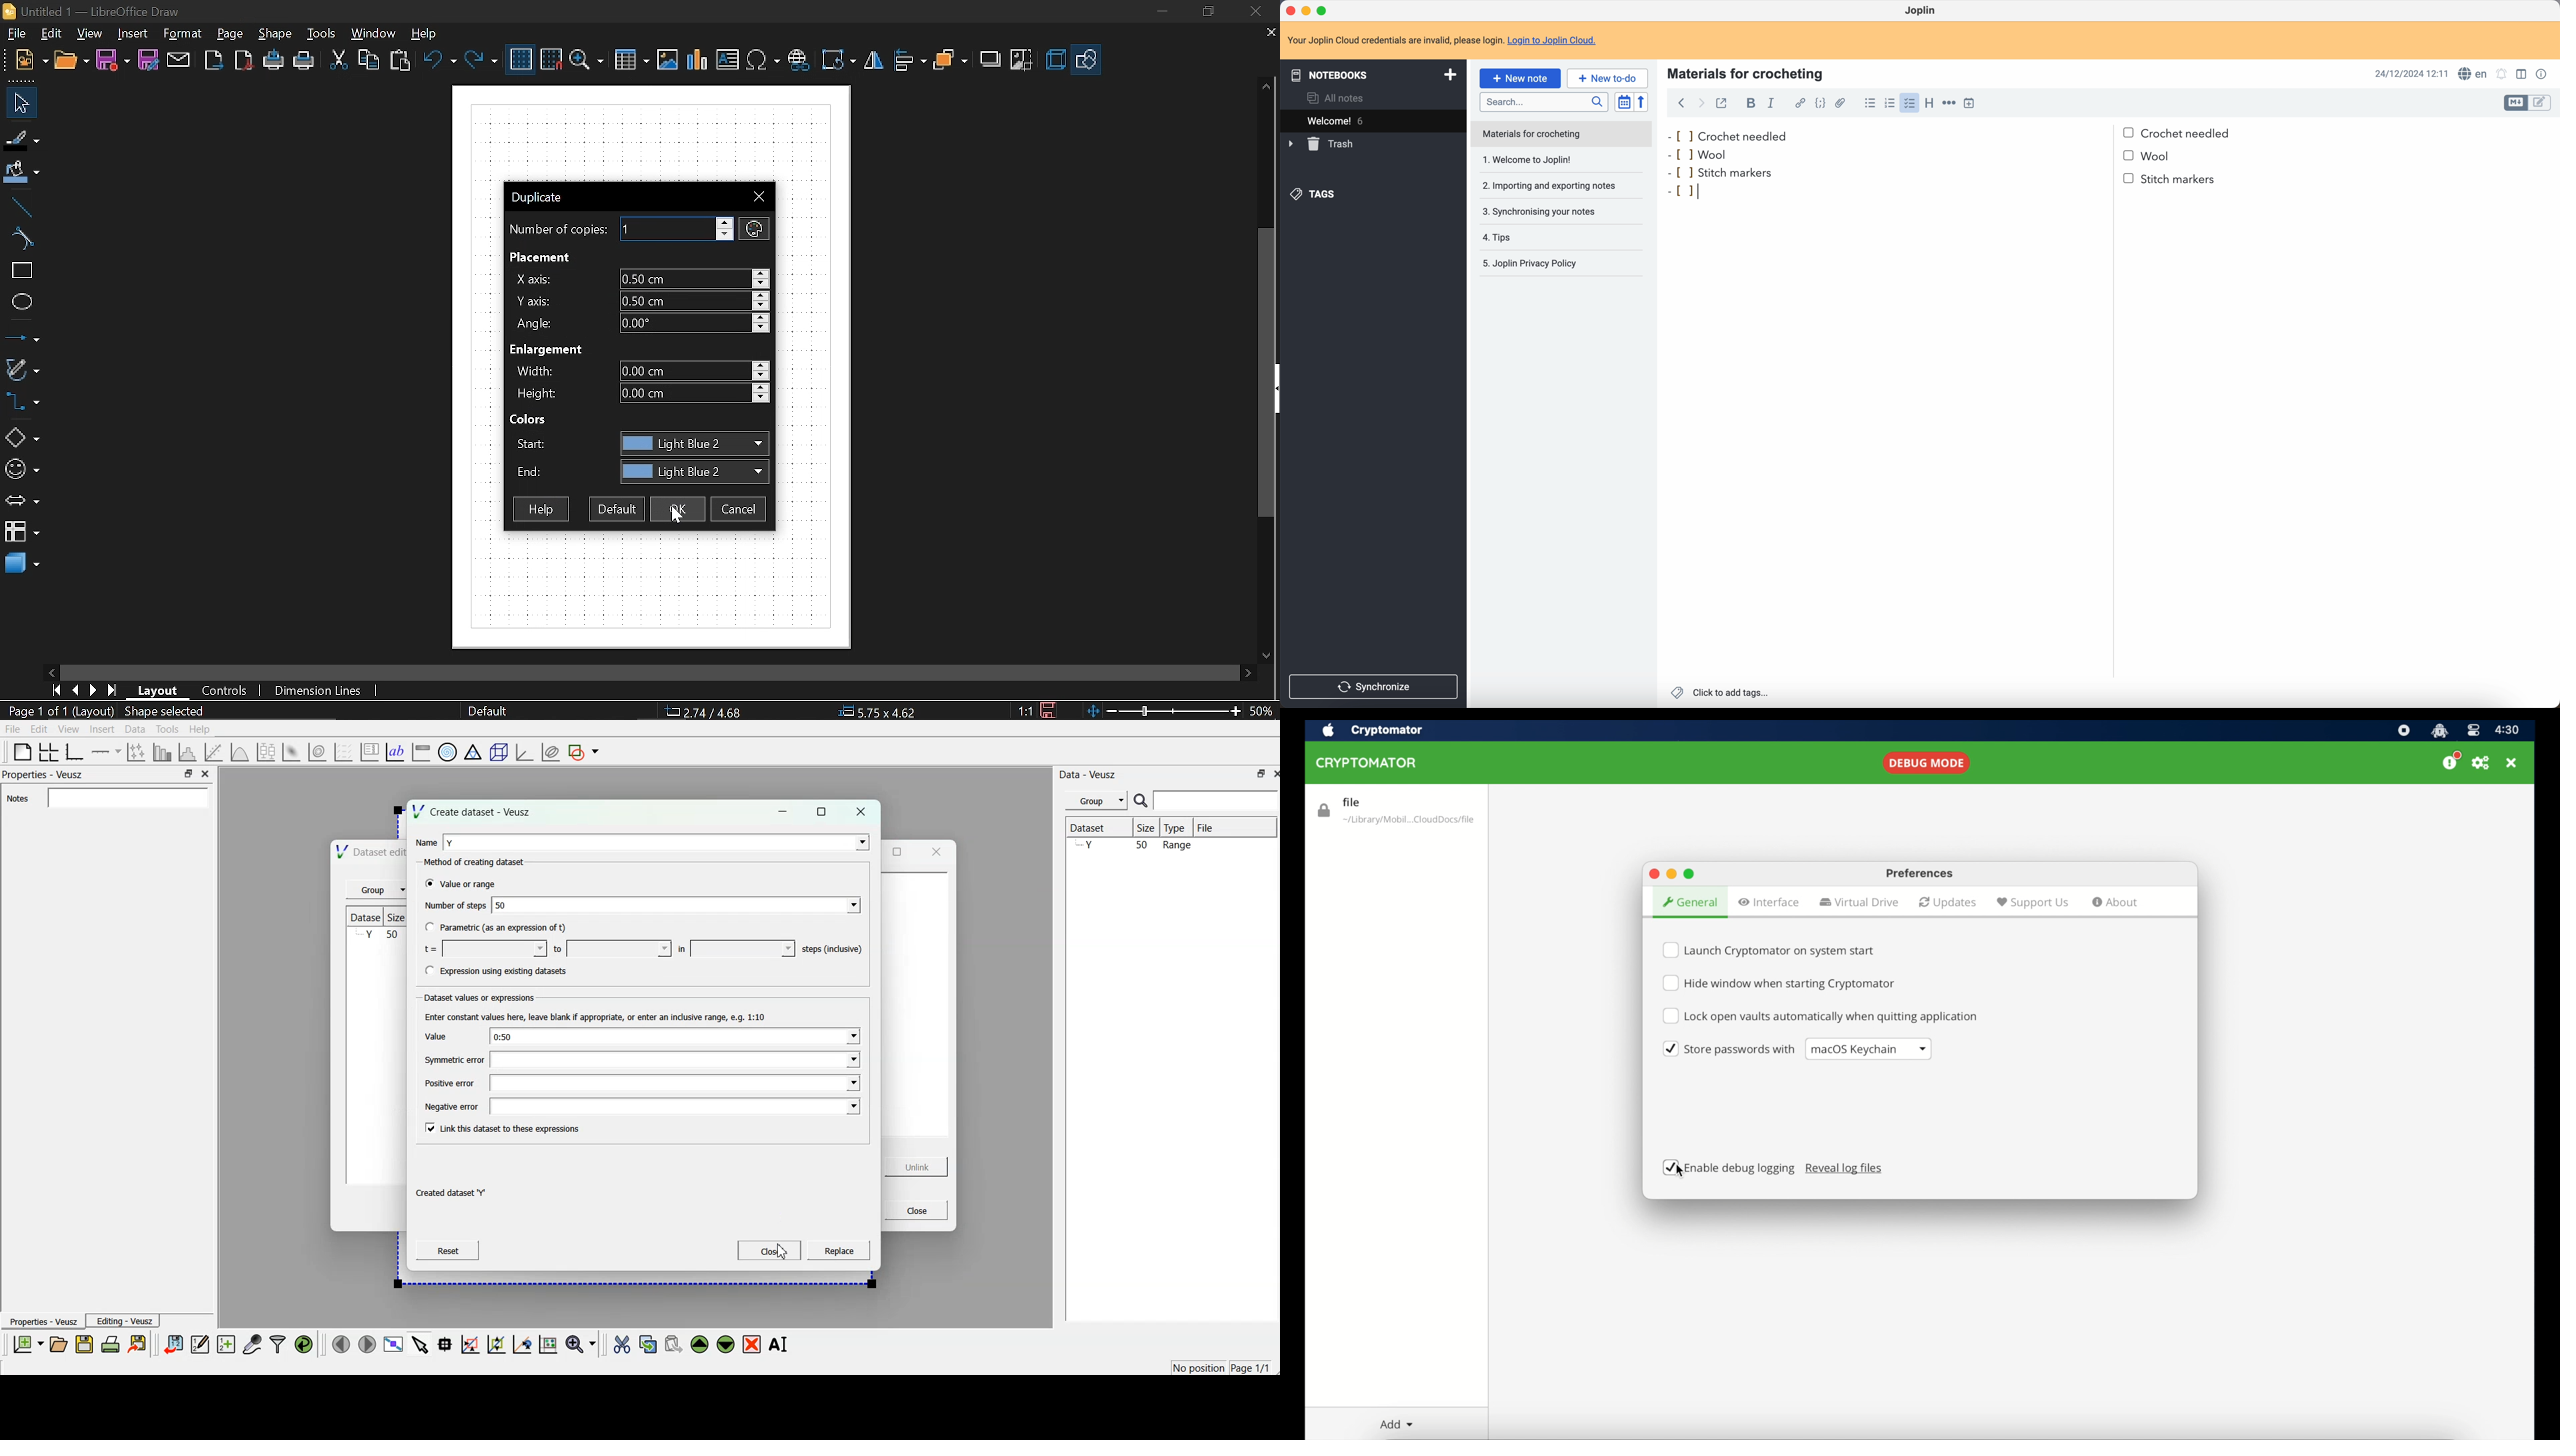 The image size is (2576, 1456). What do you see at coordinates (1323, 144) in the screenshot?
I see `trash` at bounding box center [1323, 144].